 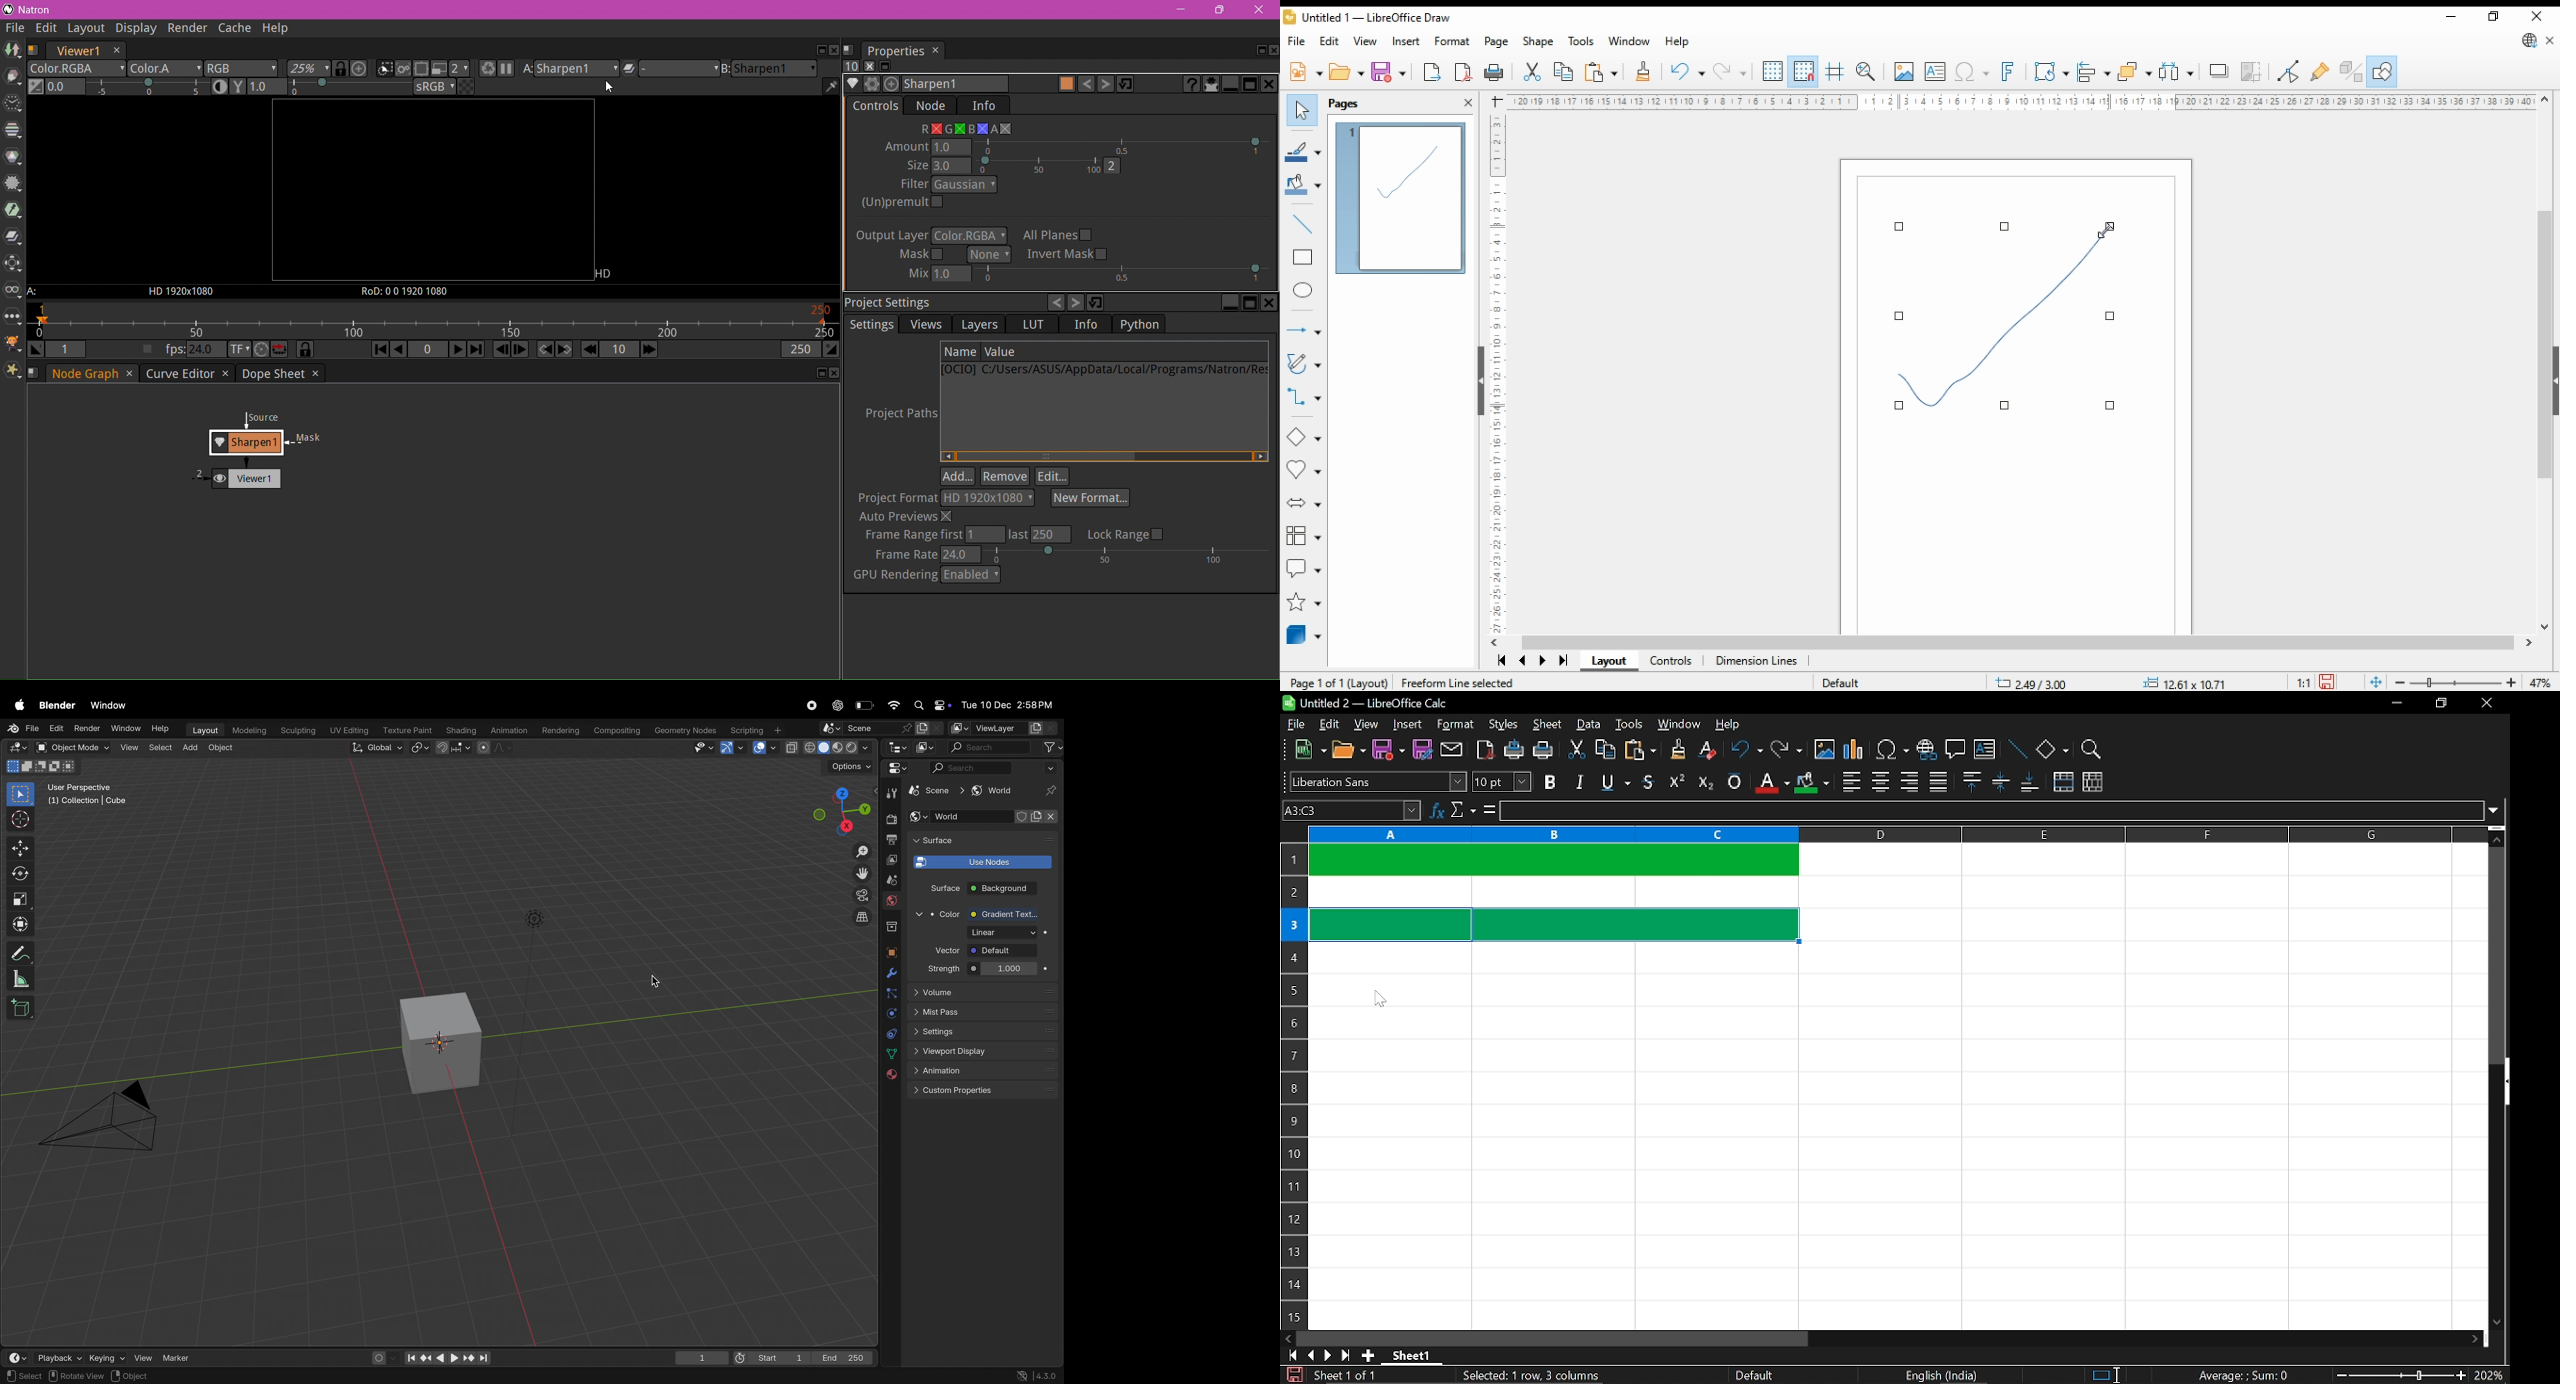 I want to click on print directly, so click(x=1513, y=751).